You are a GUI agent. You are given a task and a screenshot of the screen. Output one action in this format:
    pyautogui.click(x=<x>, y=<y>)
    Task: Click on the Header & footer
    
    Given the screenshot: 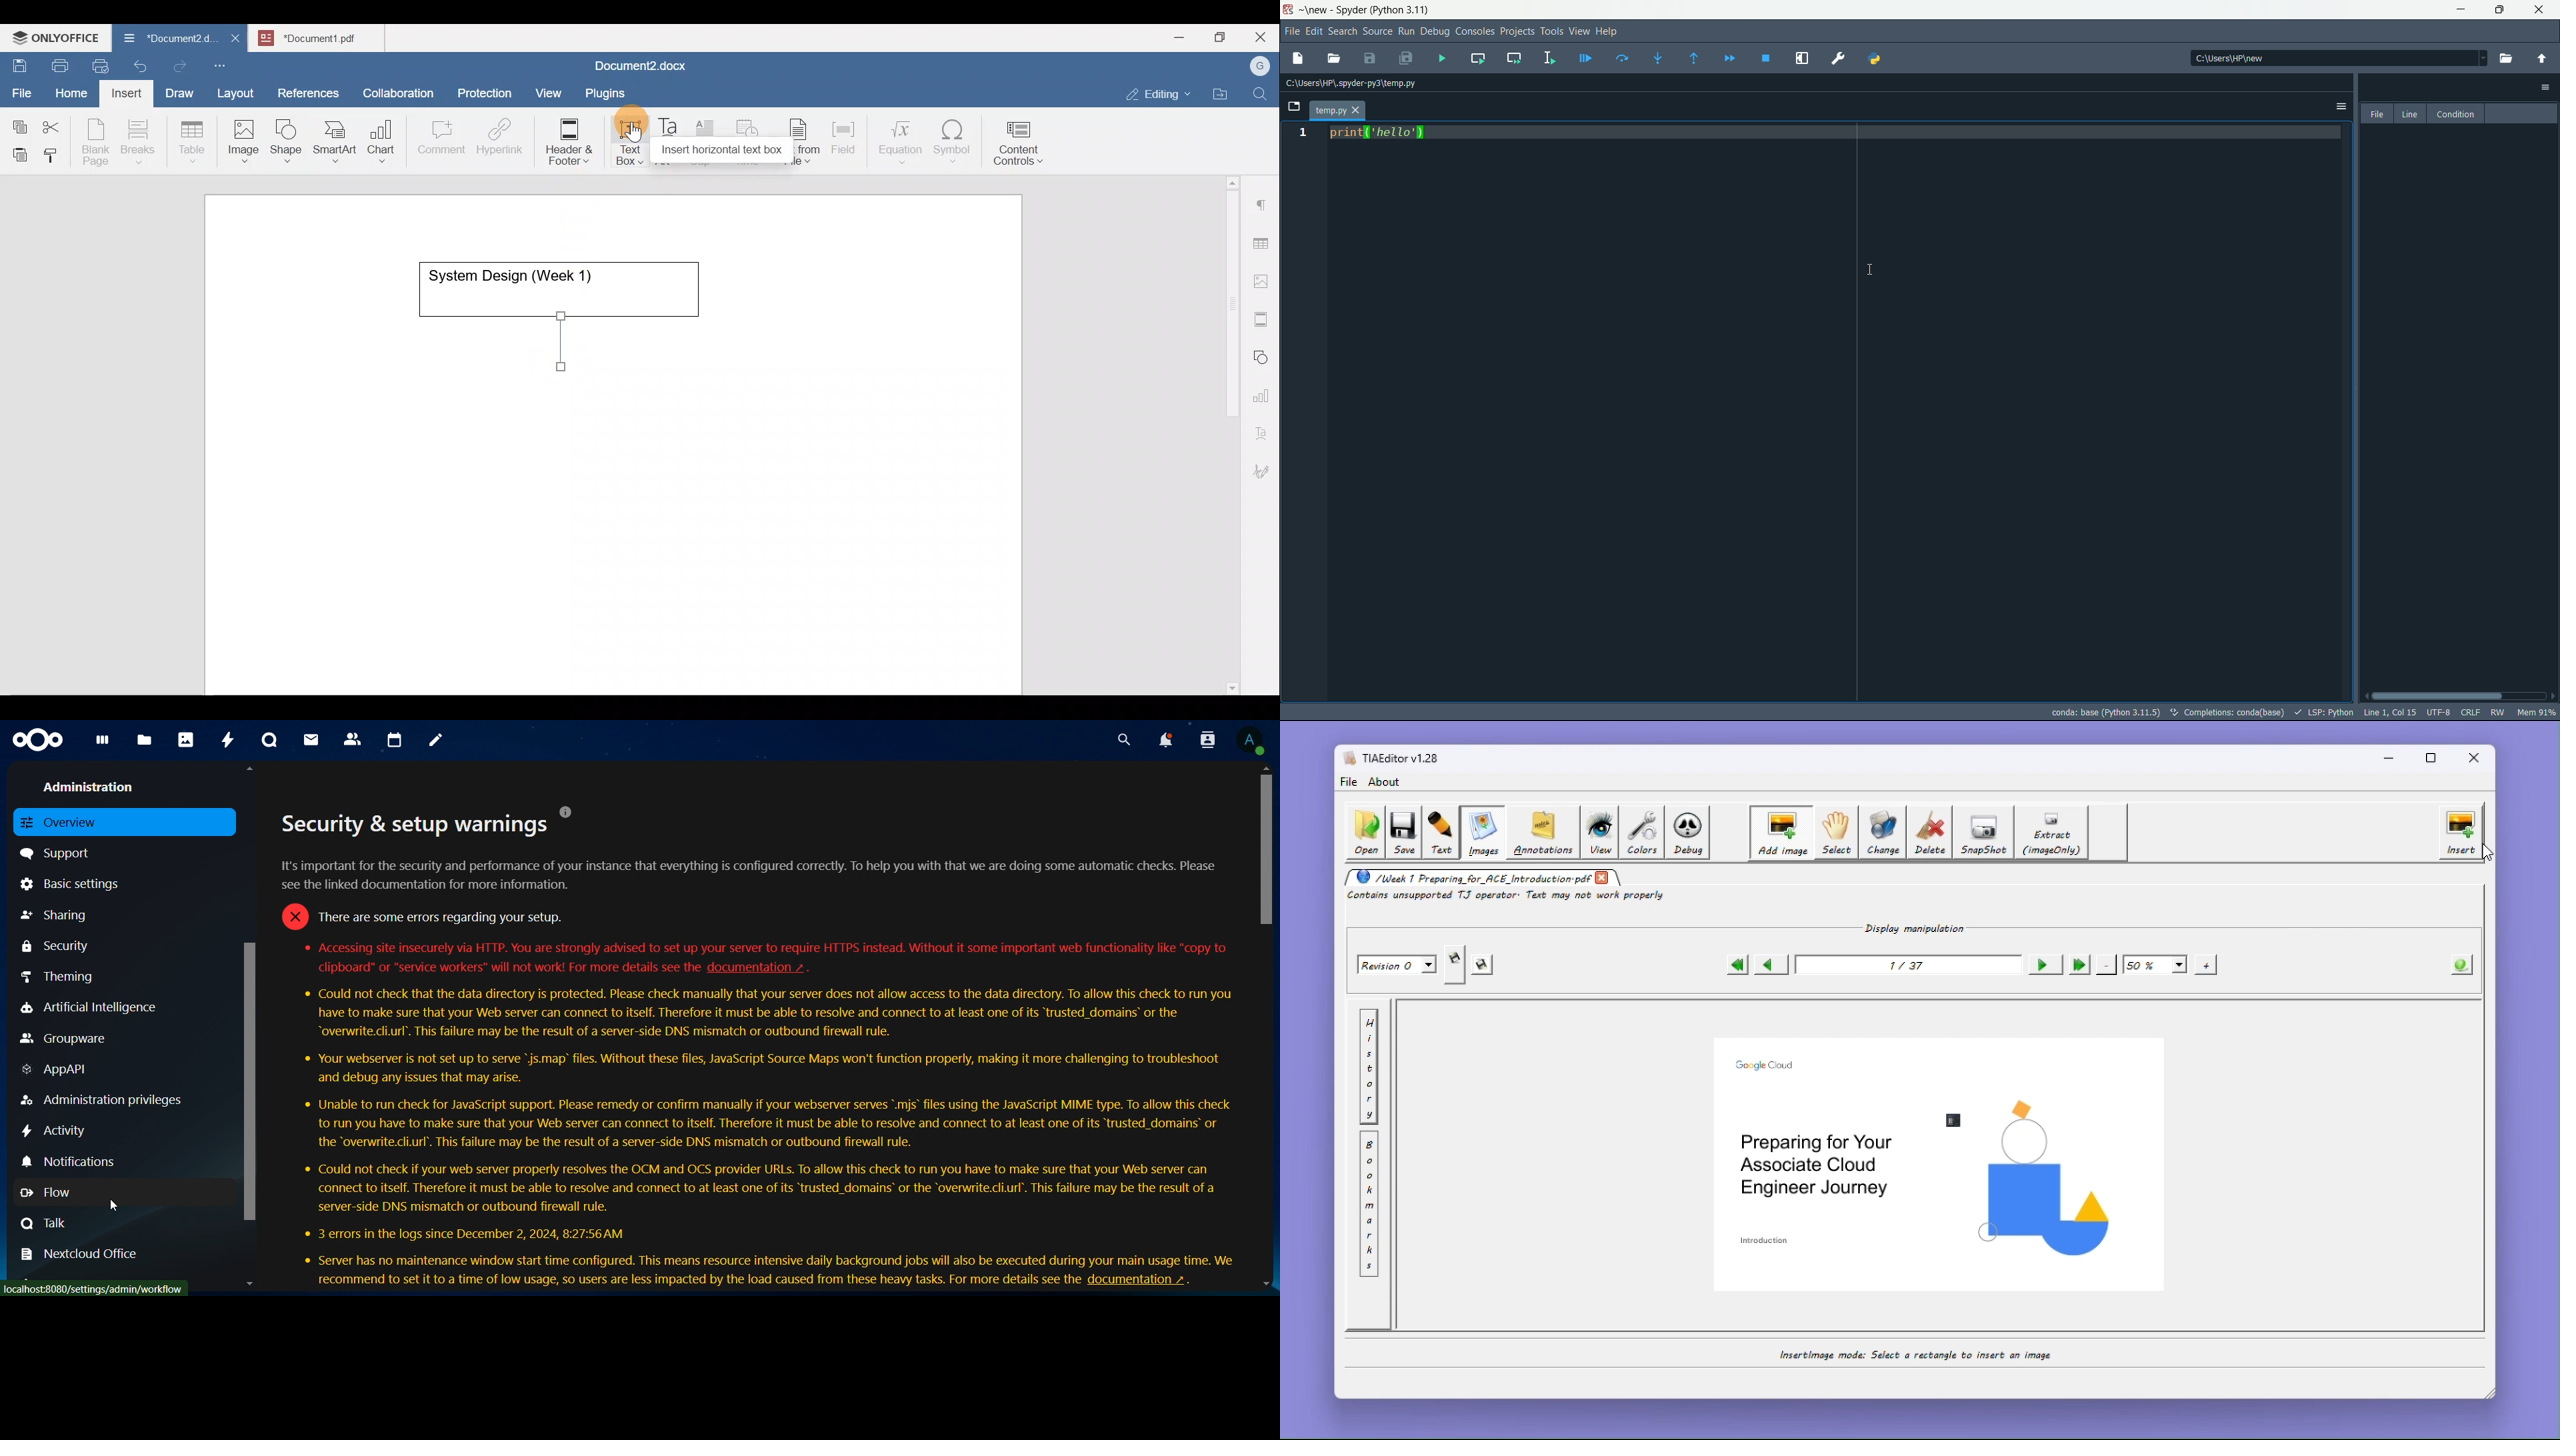 What is the action you would take?
    pyautogui.click(x=565, y=141)
    